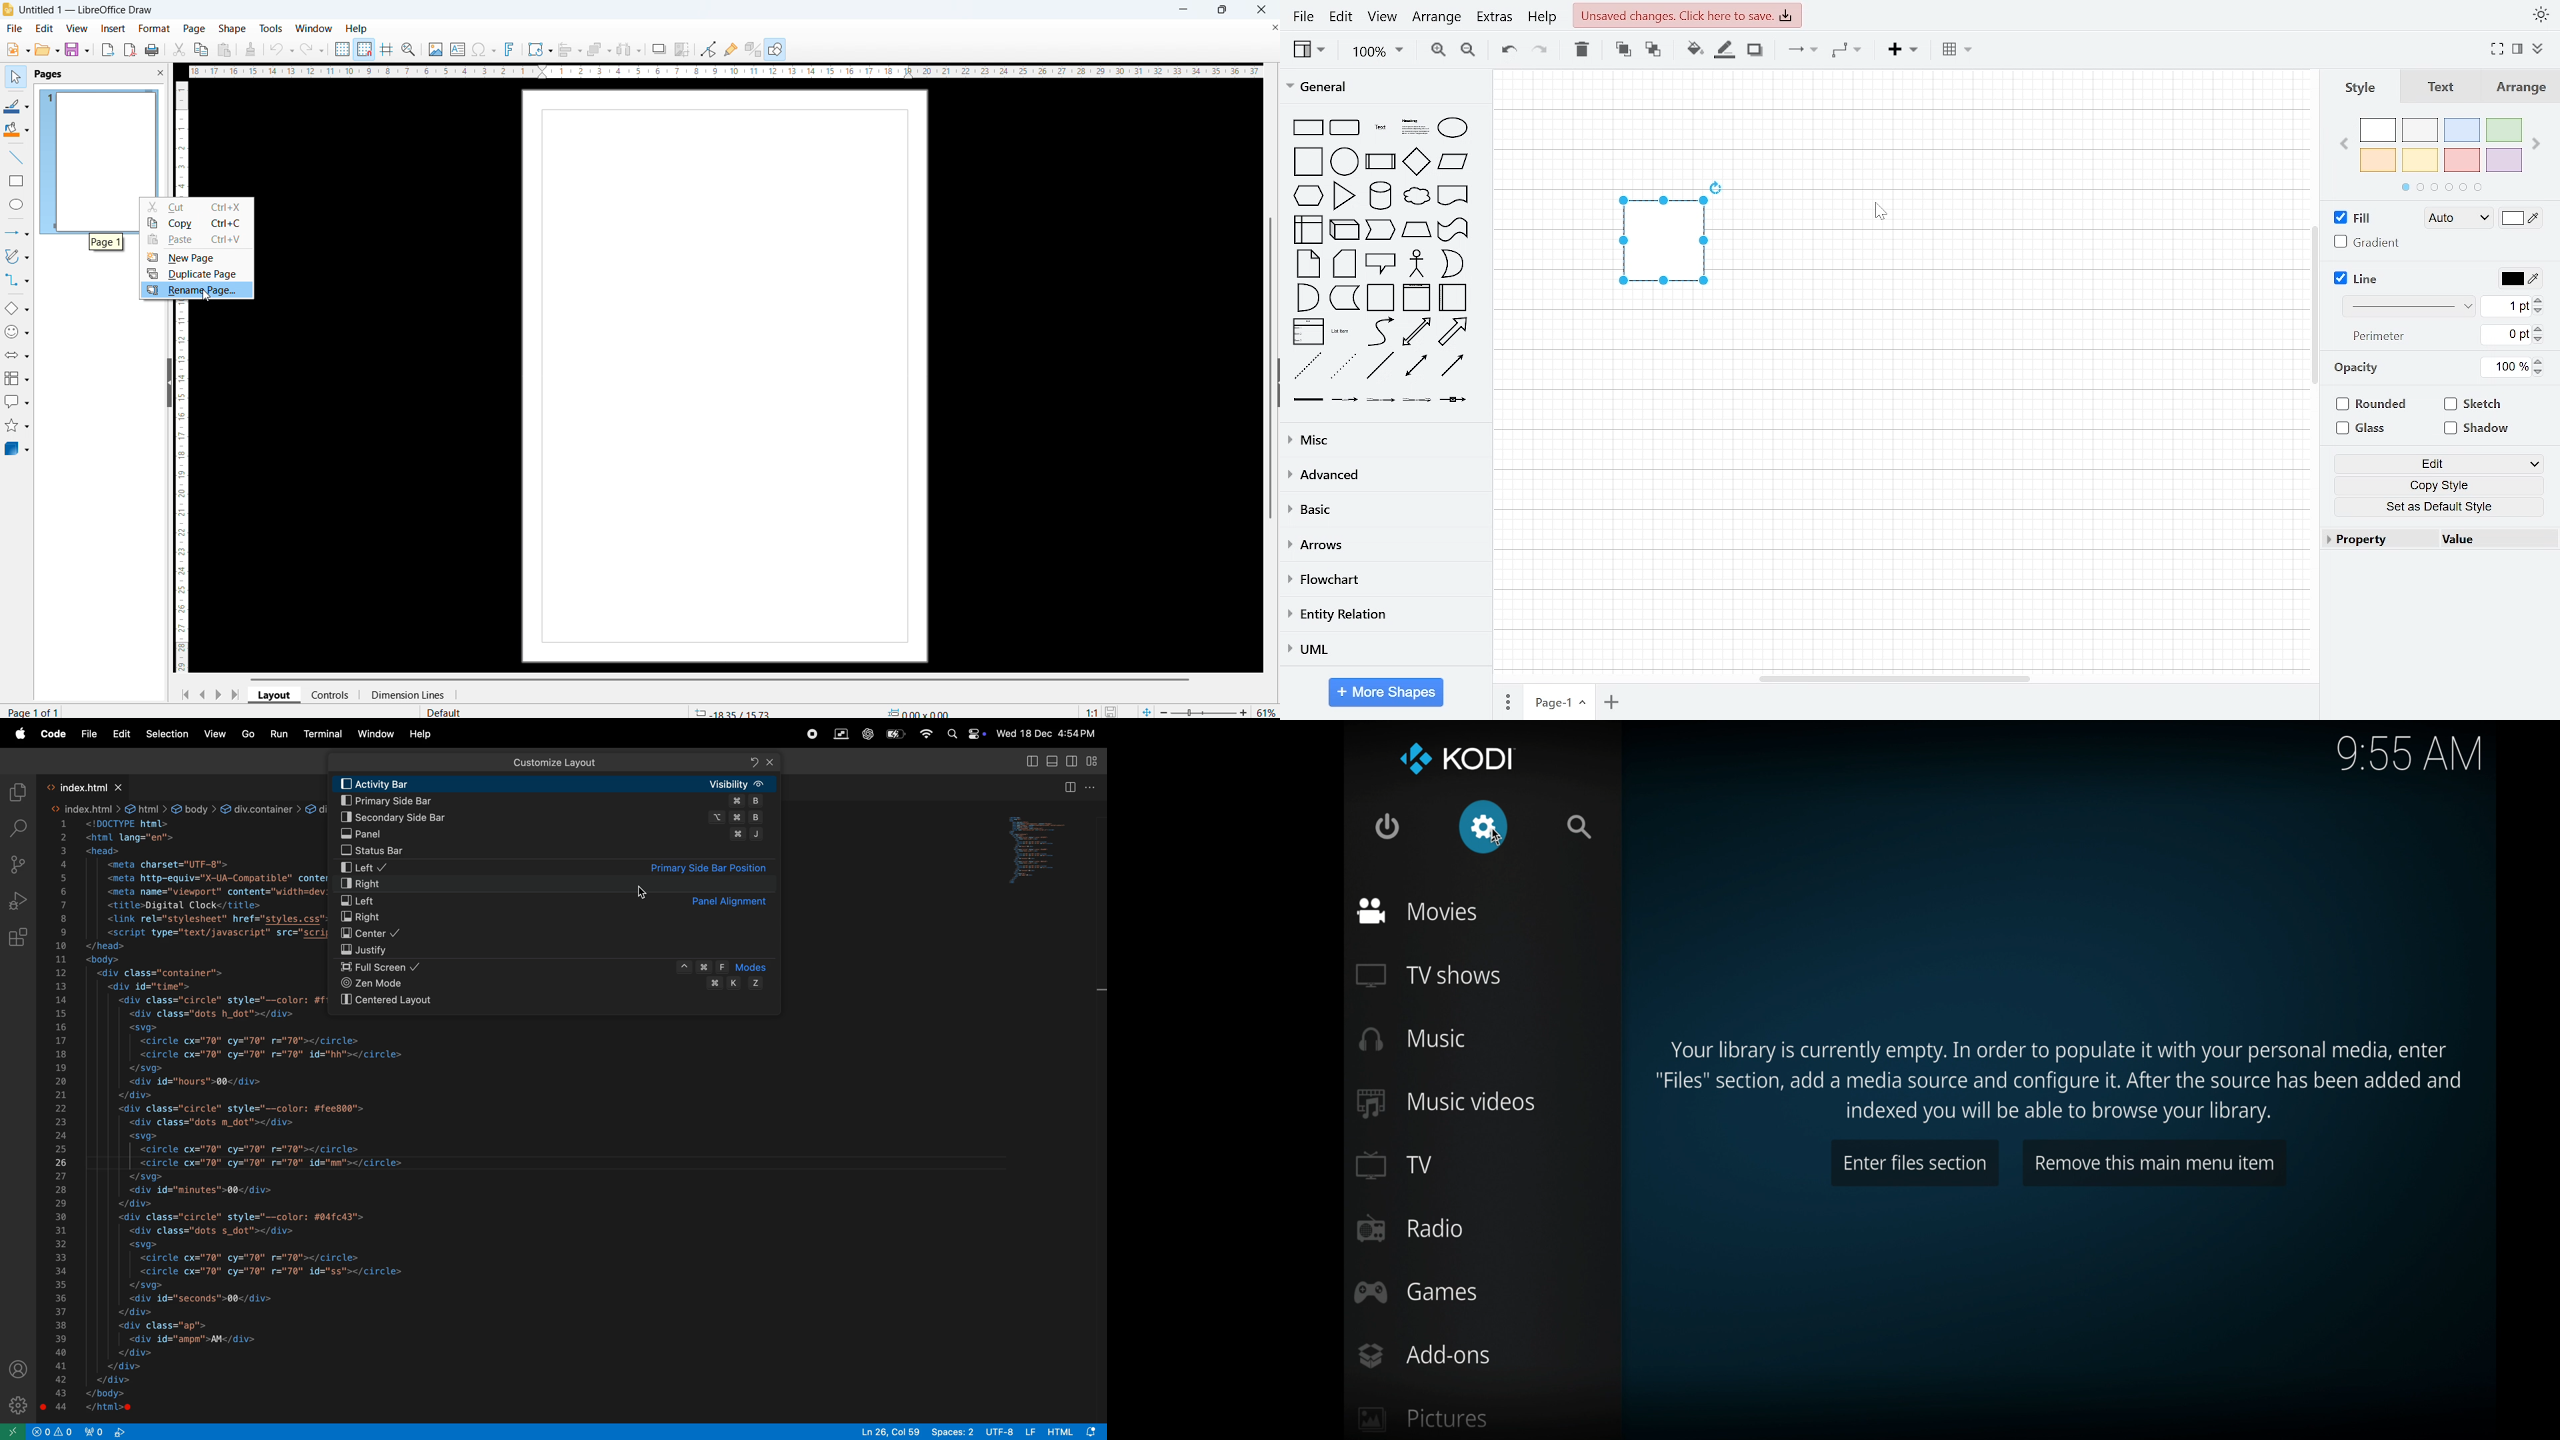  Describe the element at coordinates (331, 695) in the screenshot. I see `controls` at that location.